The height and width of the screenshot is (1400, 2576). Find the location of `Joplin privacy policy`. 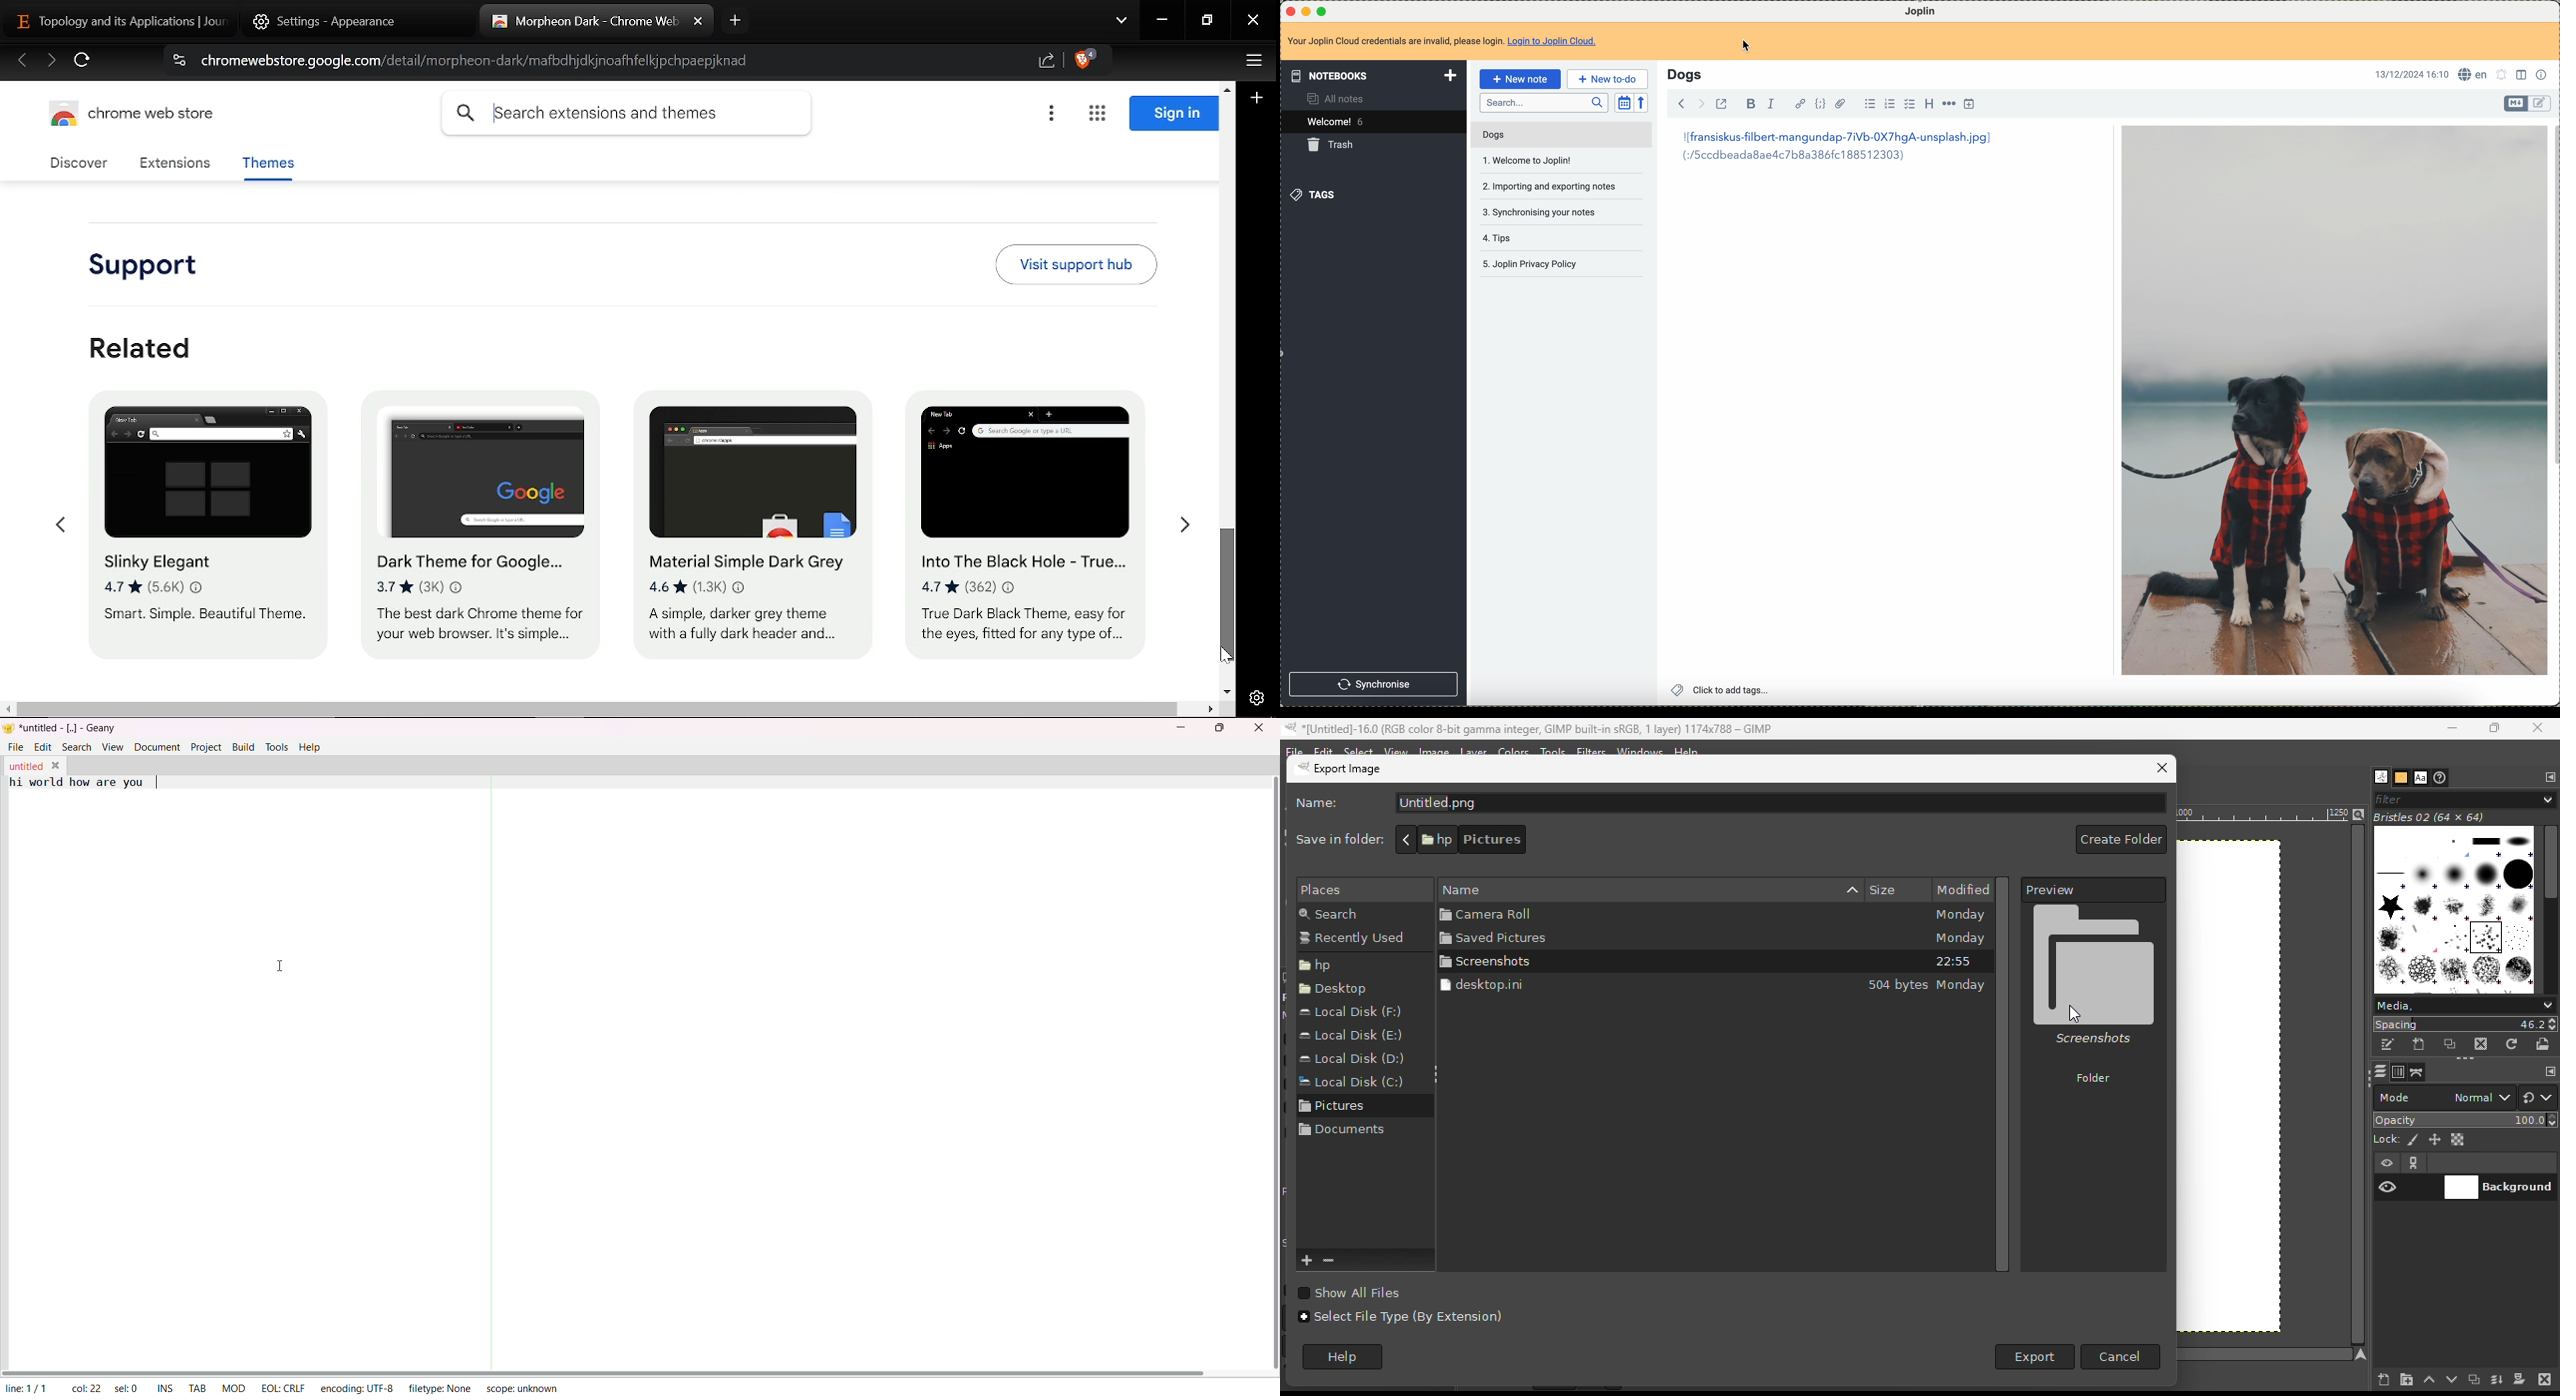

Joplin privacy policy is located at coordinates (1536, 262).